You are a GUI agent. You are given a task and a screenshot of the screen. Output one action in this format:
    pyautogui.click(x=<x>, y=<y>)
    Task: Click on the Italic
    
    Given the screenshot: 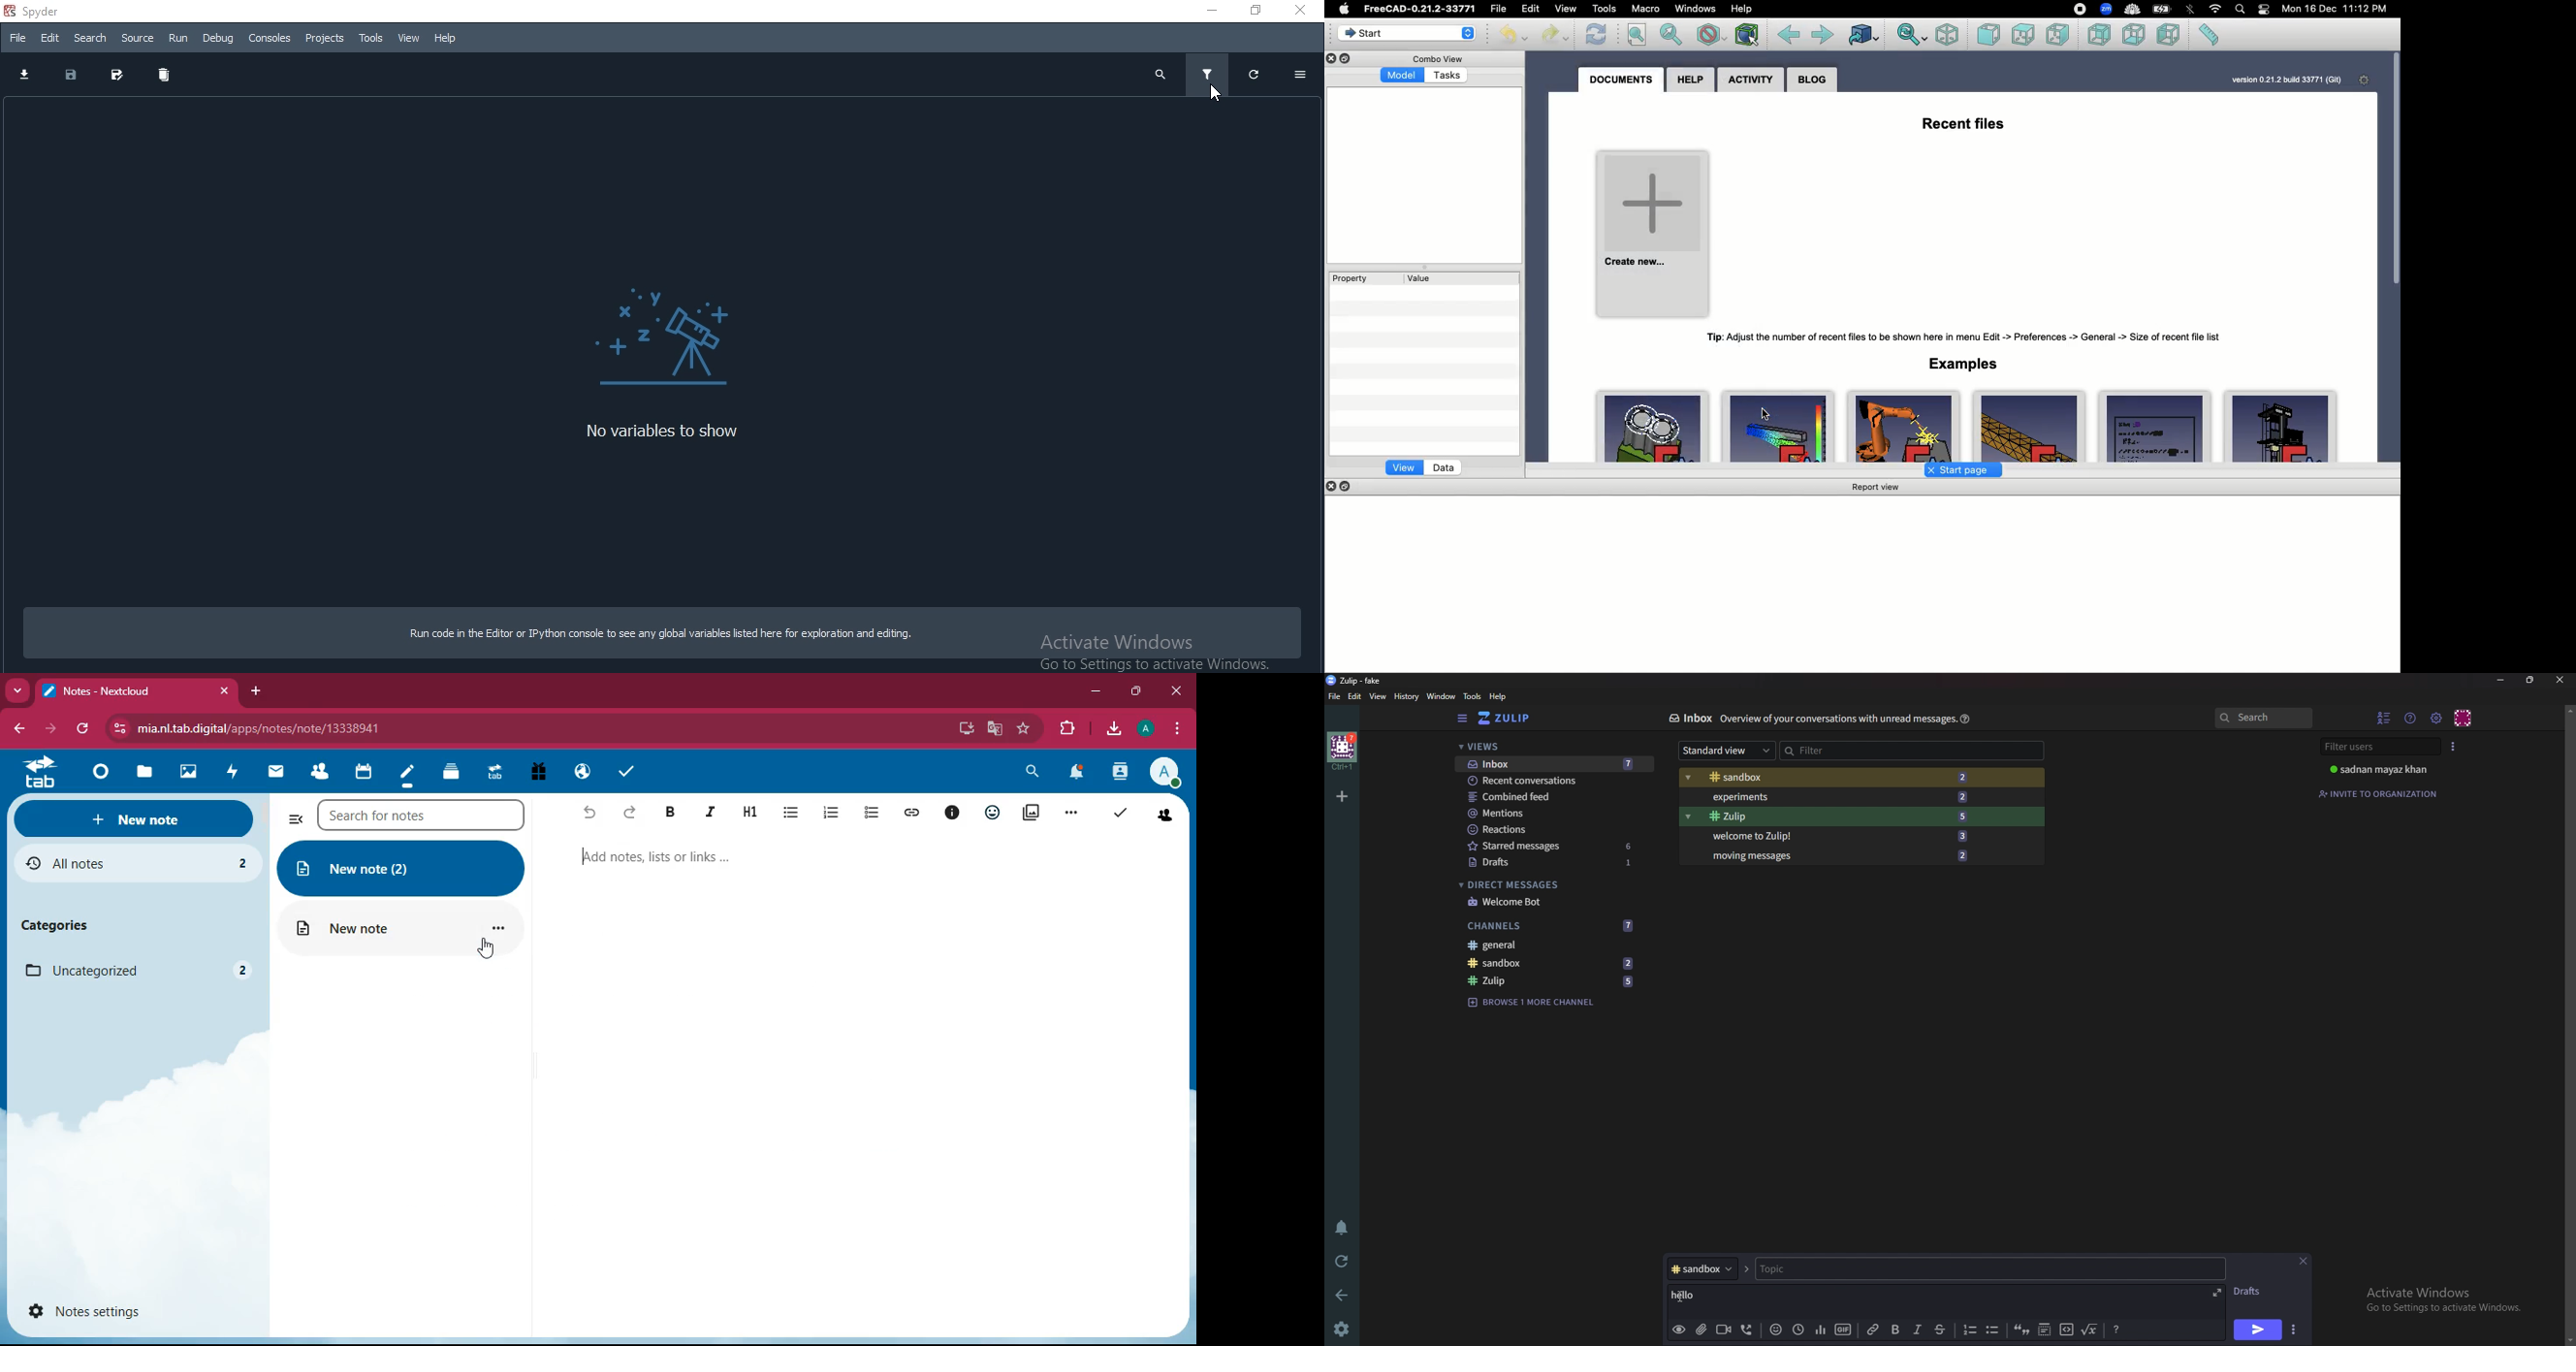 What is the action you would take?
    pyautogui.click(x=1916, y=1330)
    